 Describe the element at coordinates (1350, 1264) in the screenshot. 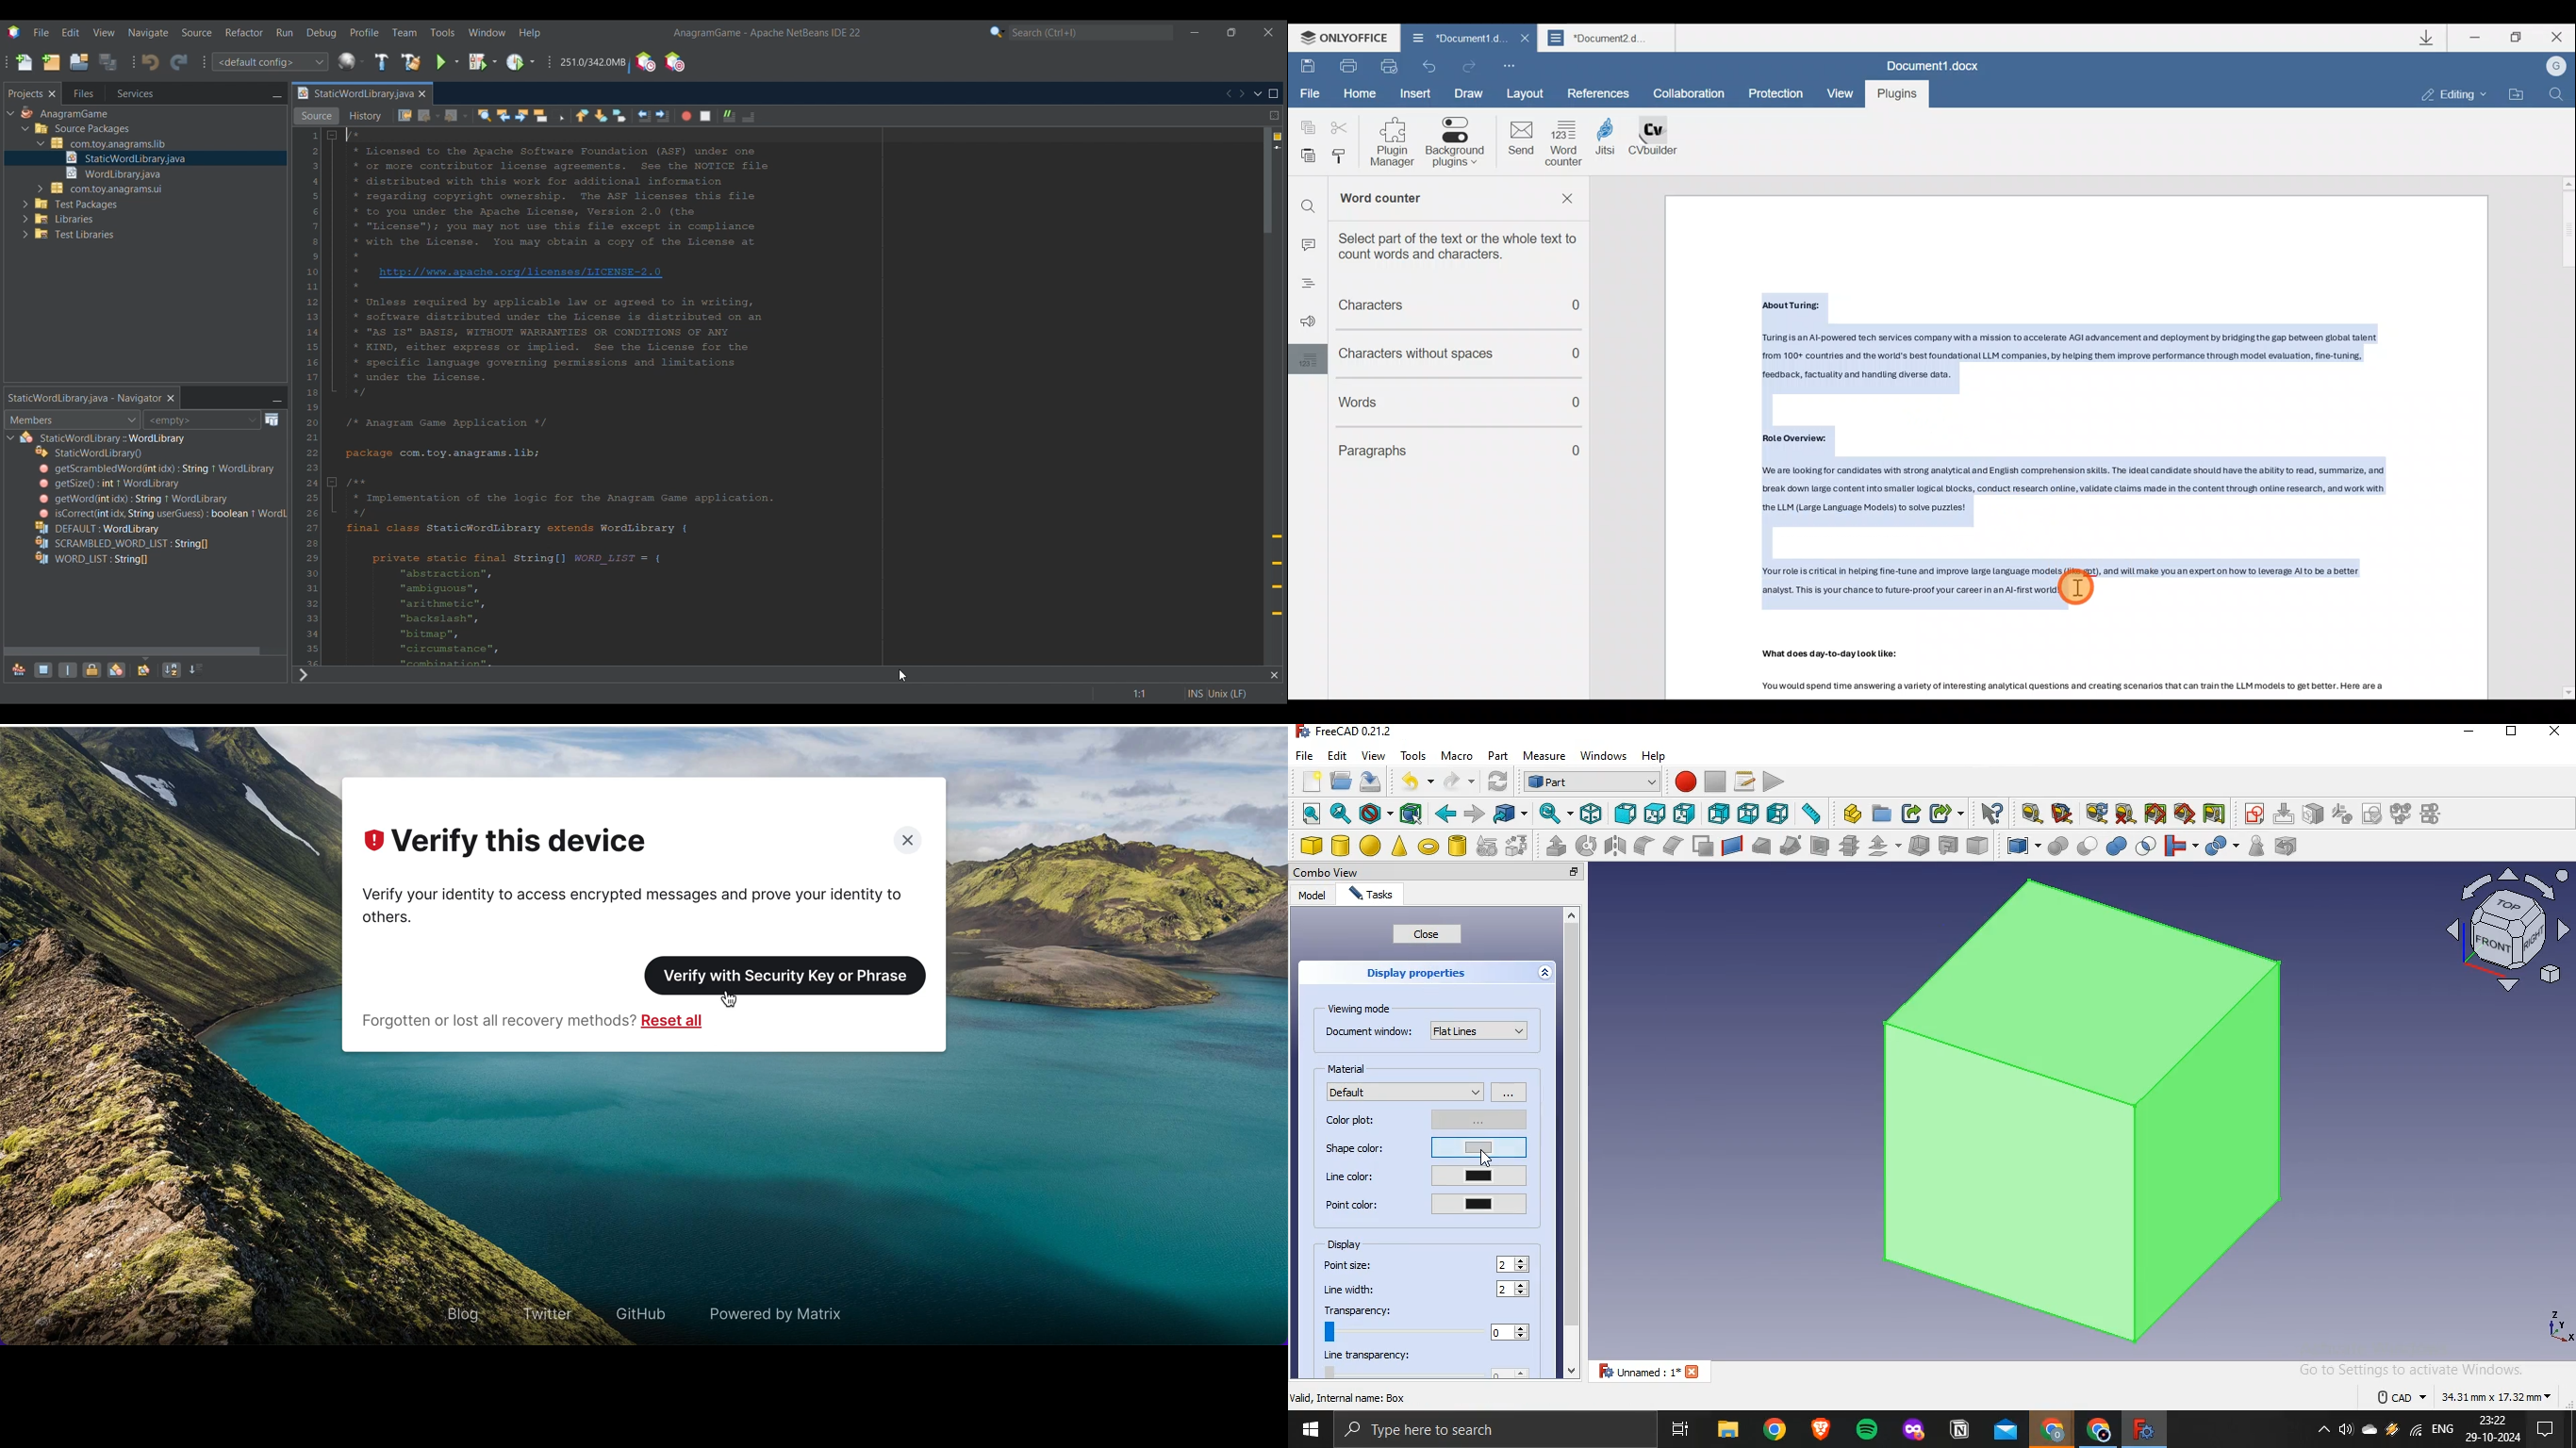

I see `point size` at that location.